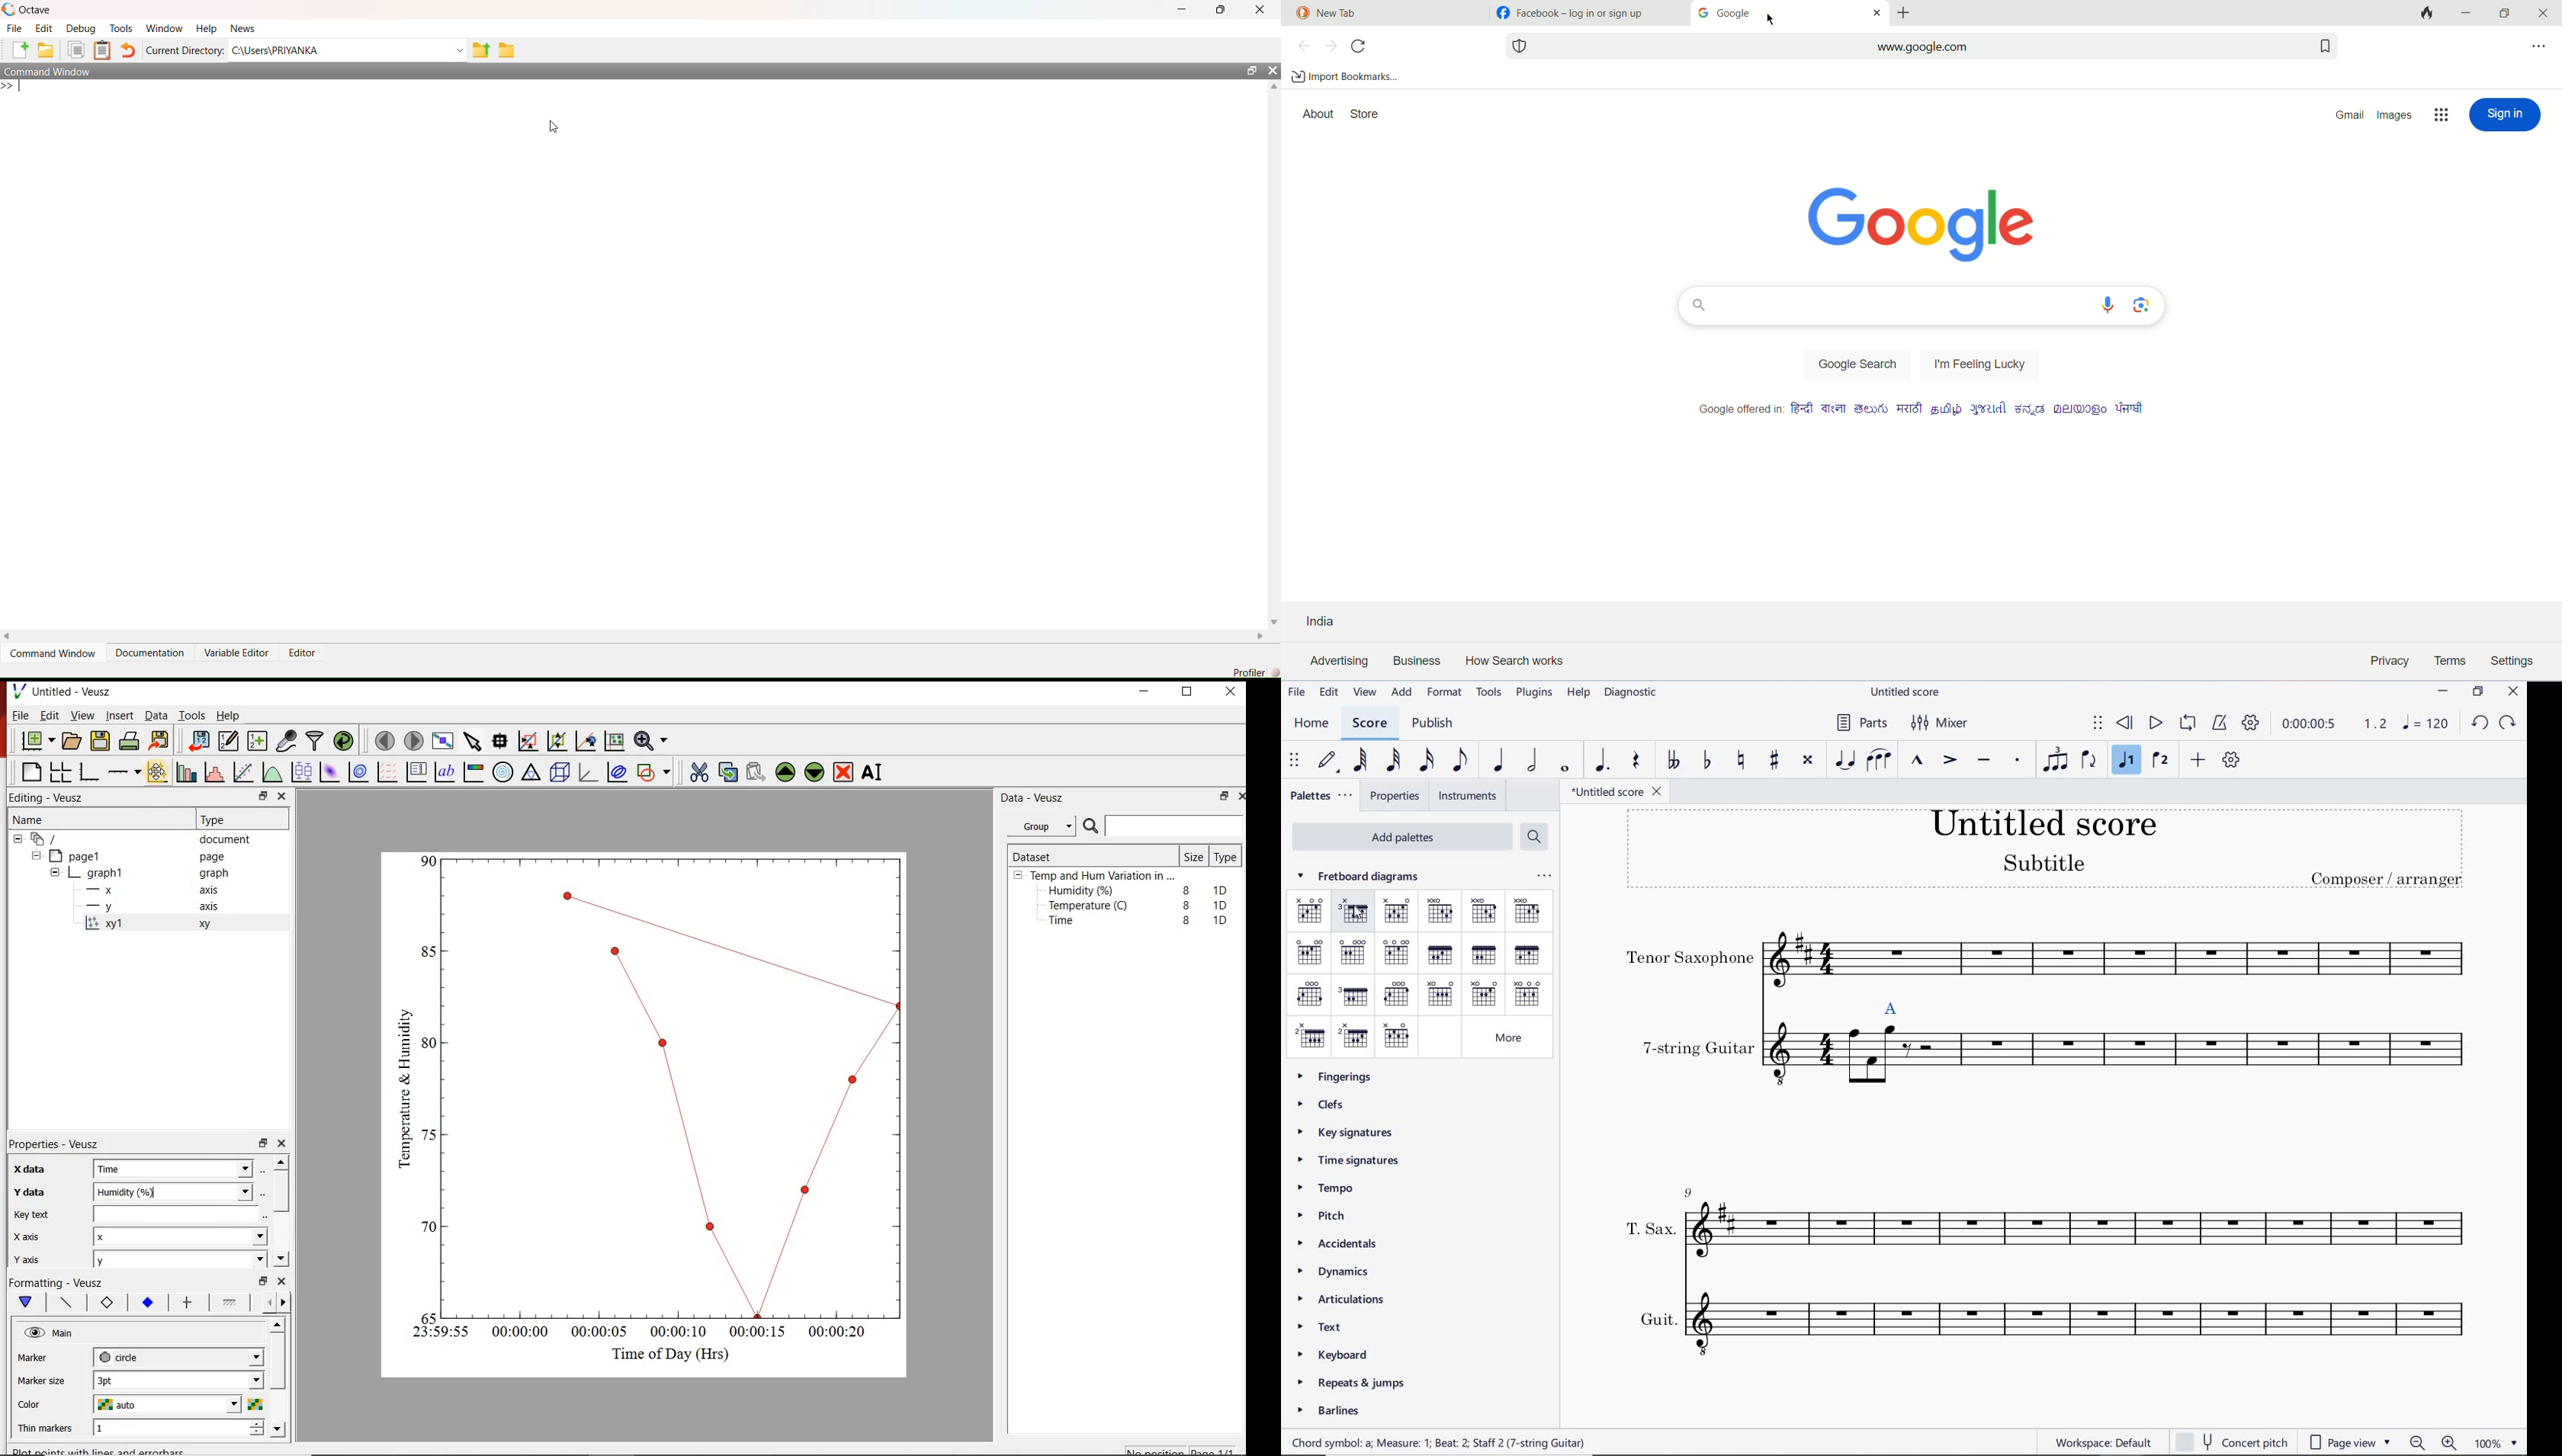 The image size is (2576, 1456). What do you see at coordinates (401, 1084) in the screenshot?
I see `Temperature & Humidity` at bounding box center [401, 1084].